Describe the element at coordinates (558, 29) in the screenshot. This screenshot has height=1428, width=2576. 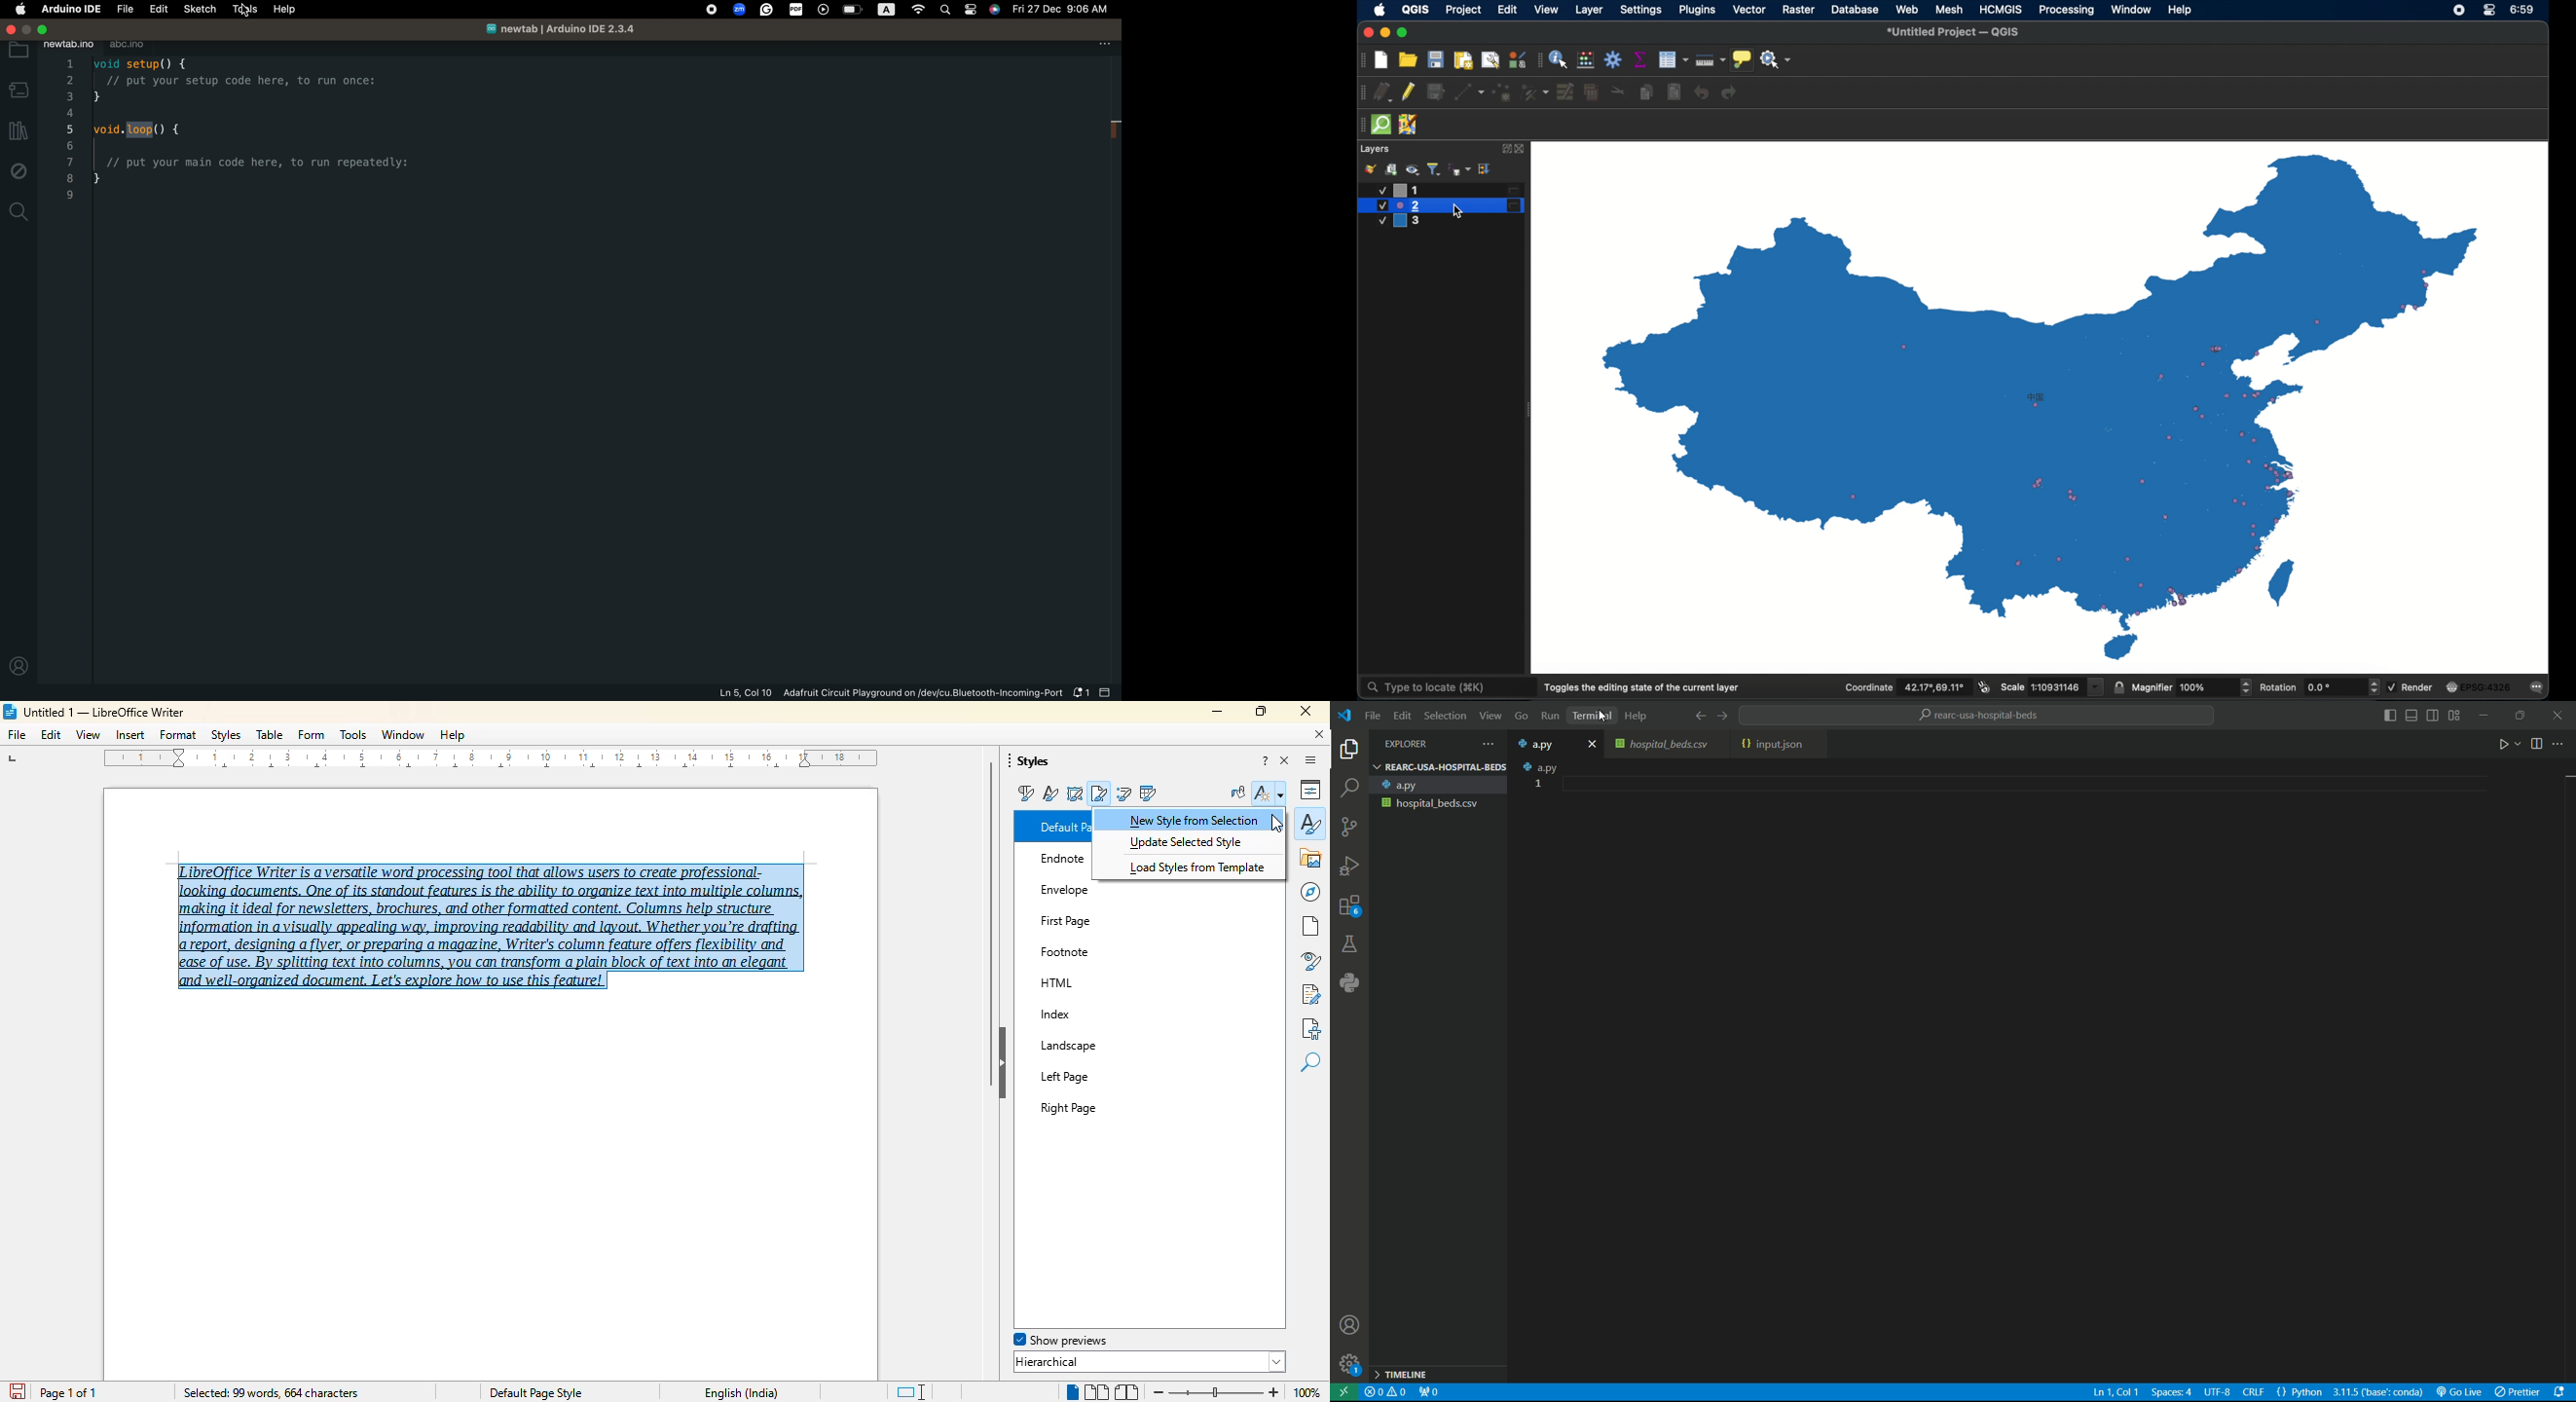
I see `newtab | Arduino IDE 2.3.4` at that location.